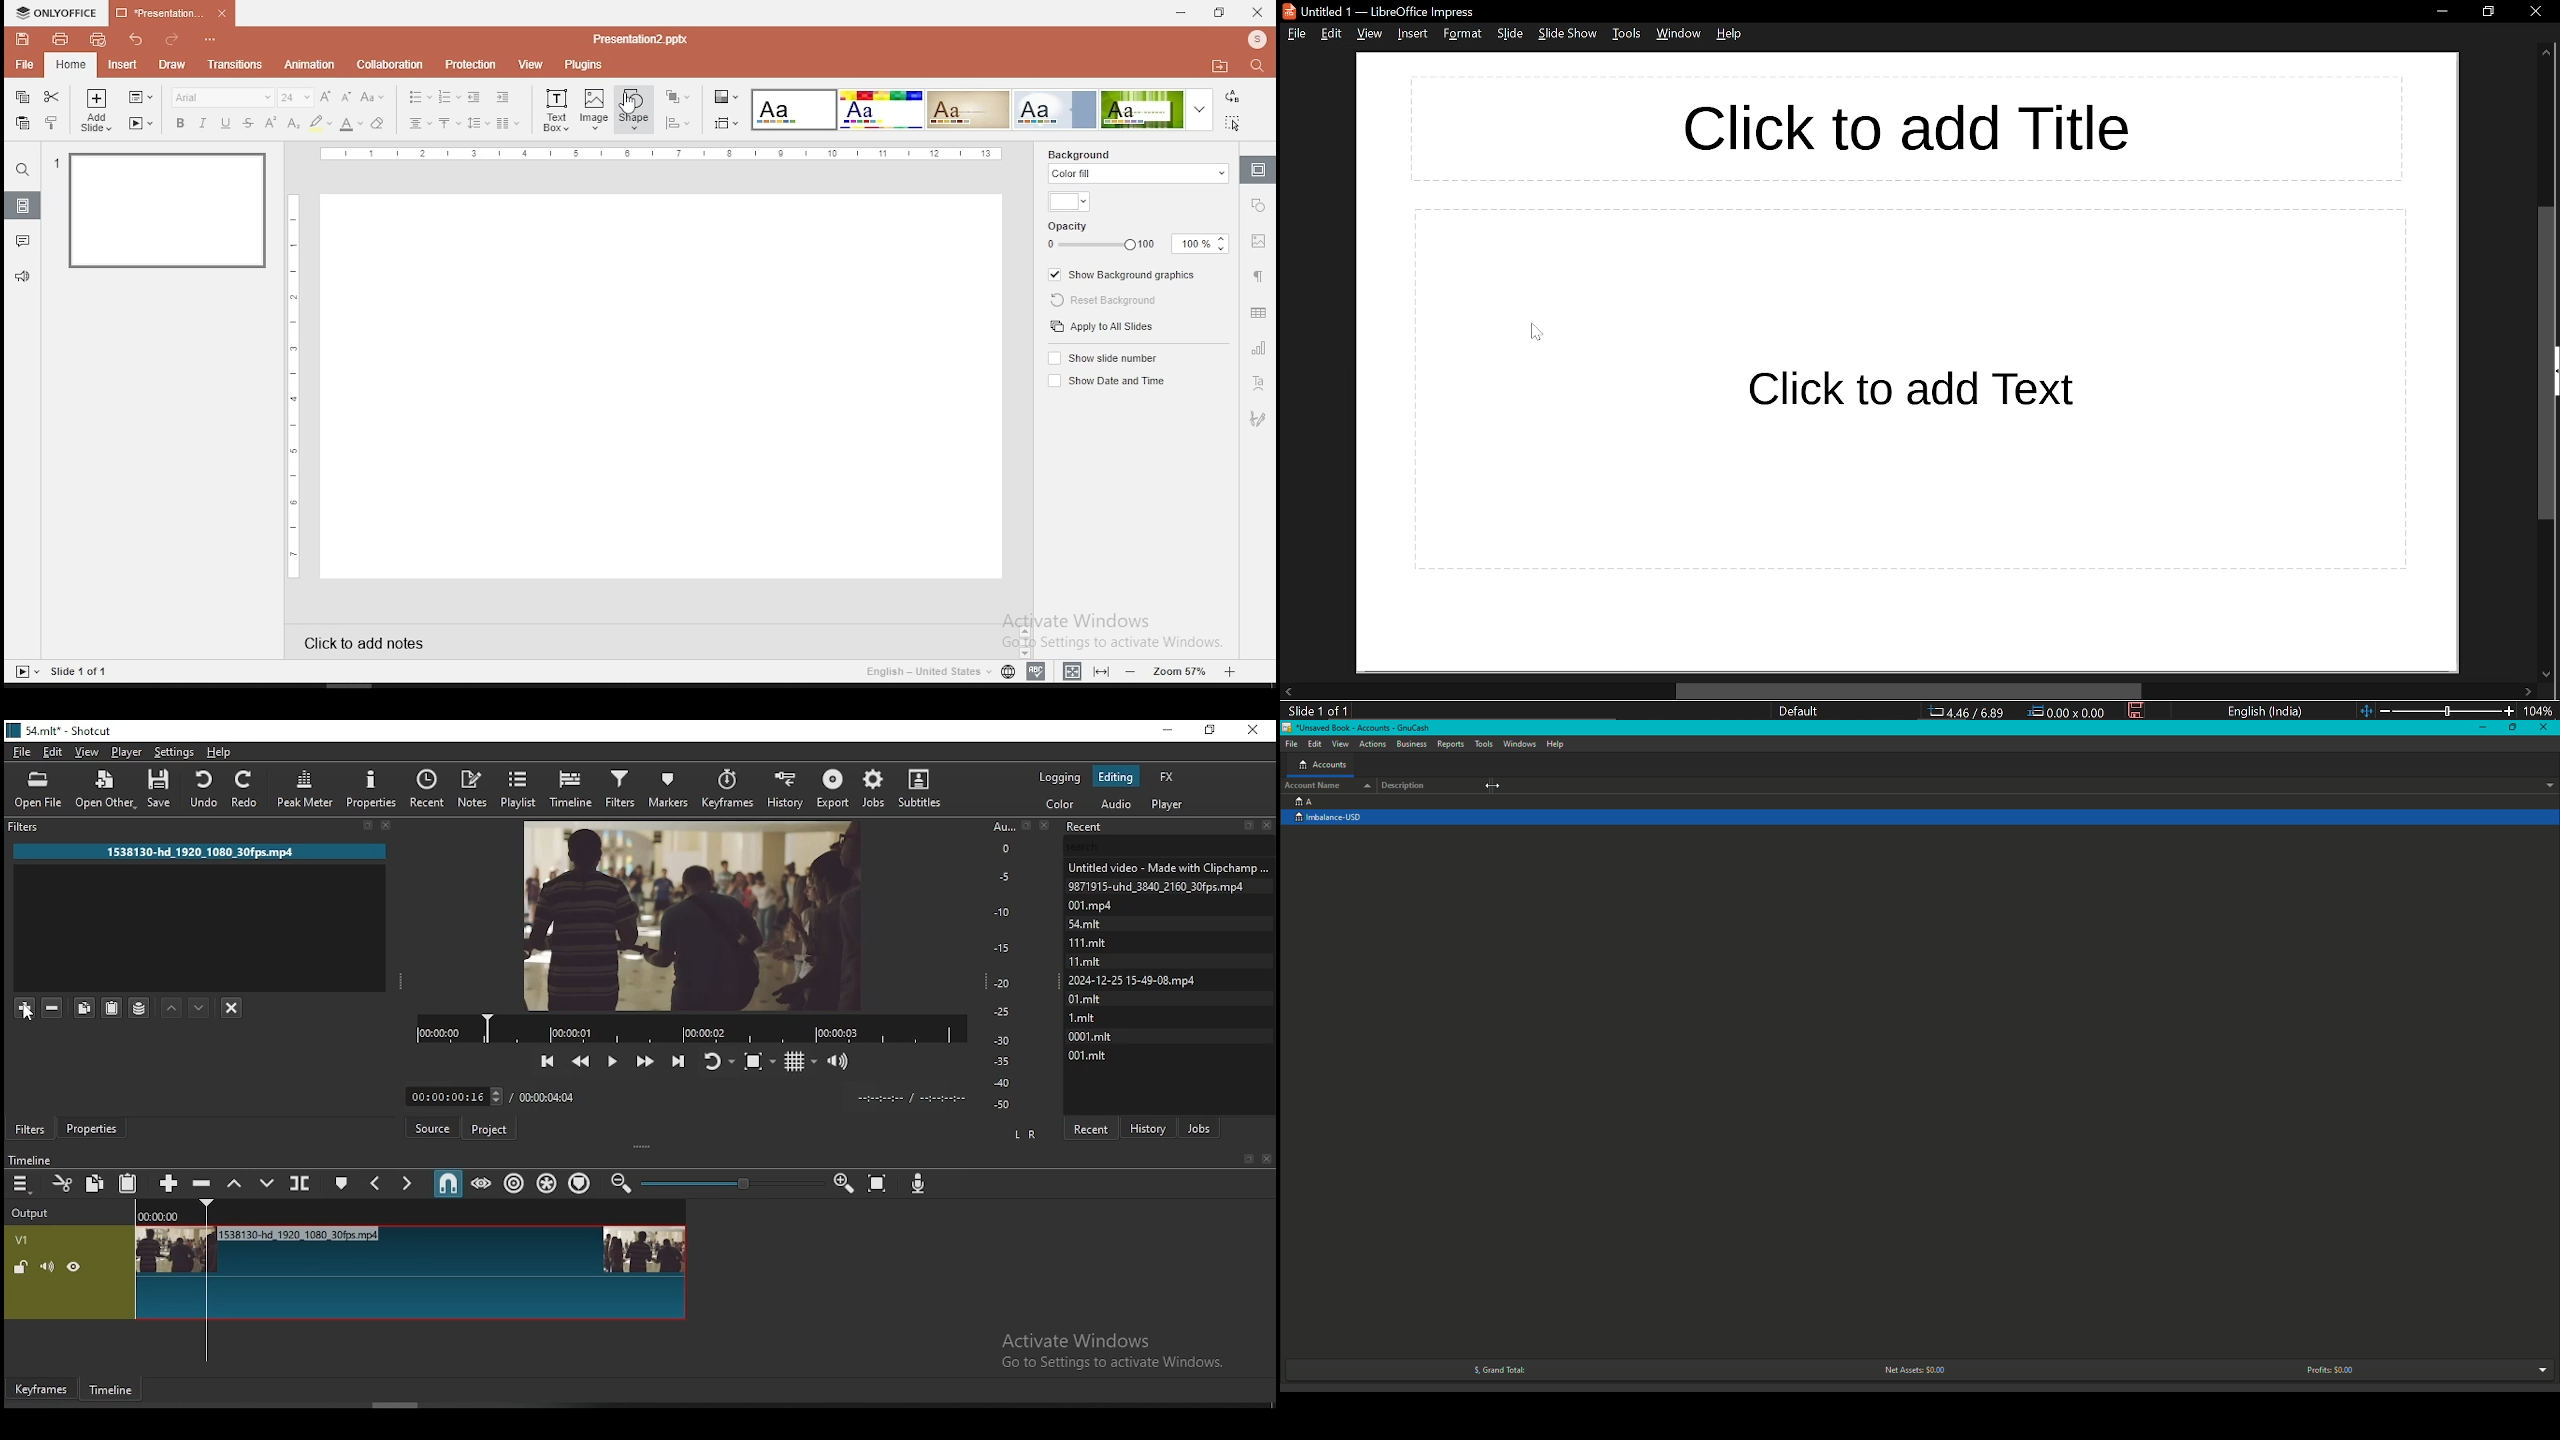 The width and height of the screenshot is (2576, 1456). I want to click on edit, so click(54, 753).